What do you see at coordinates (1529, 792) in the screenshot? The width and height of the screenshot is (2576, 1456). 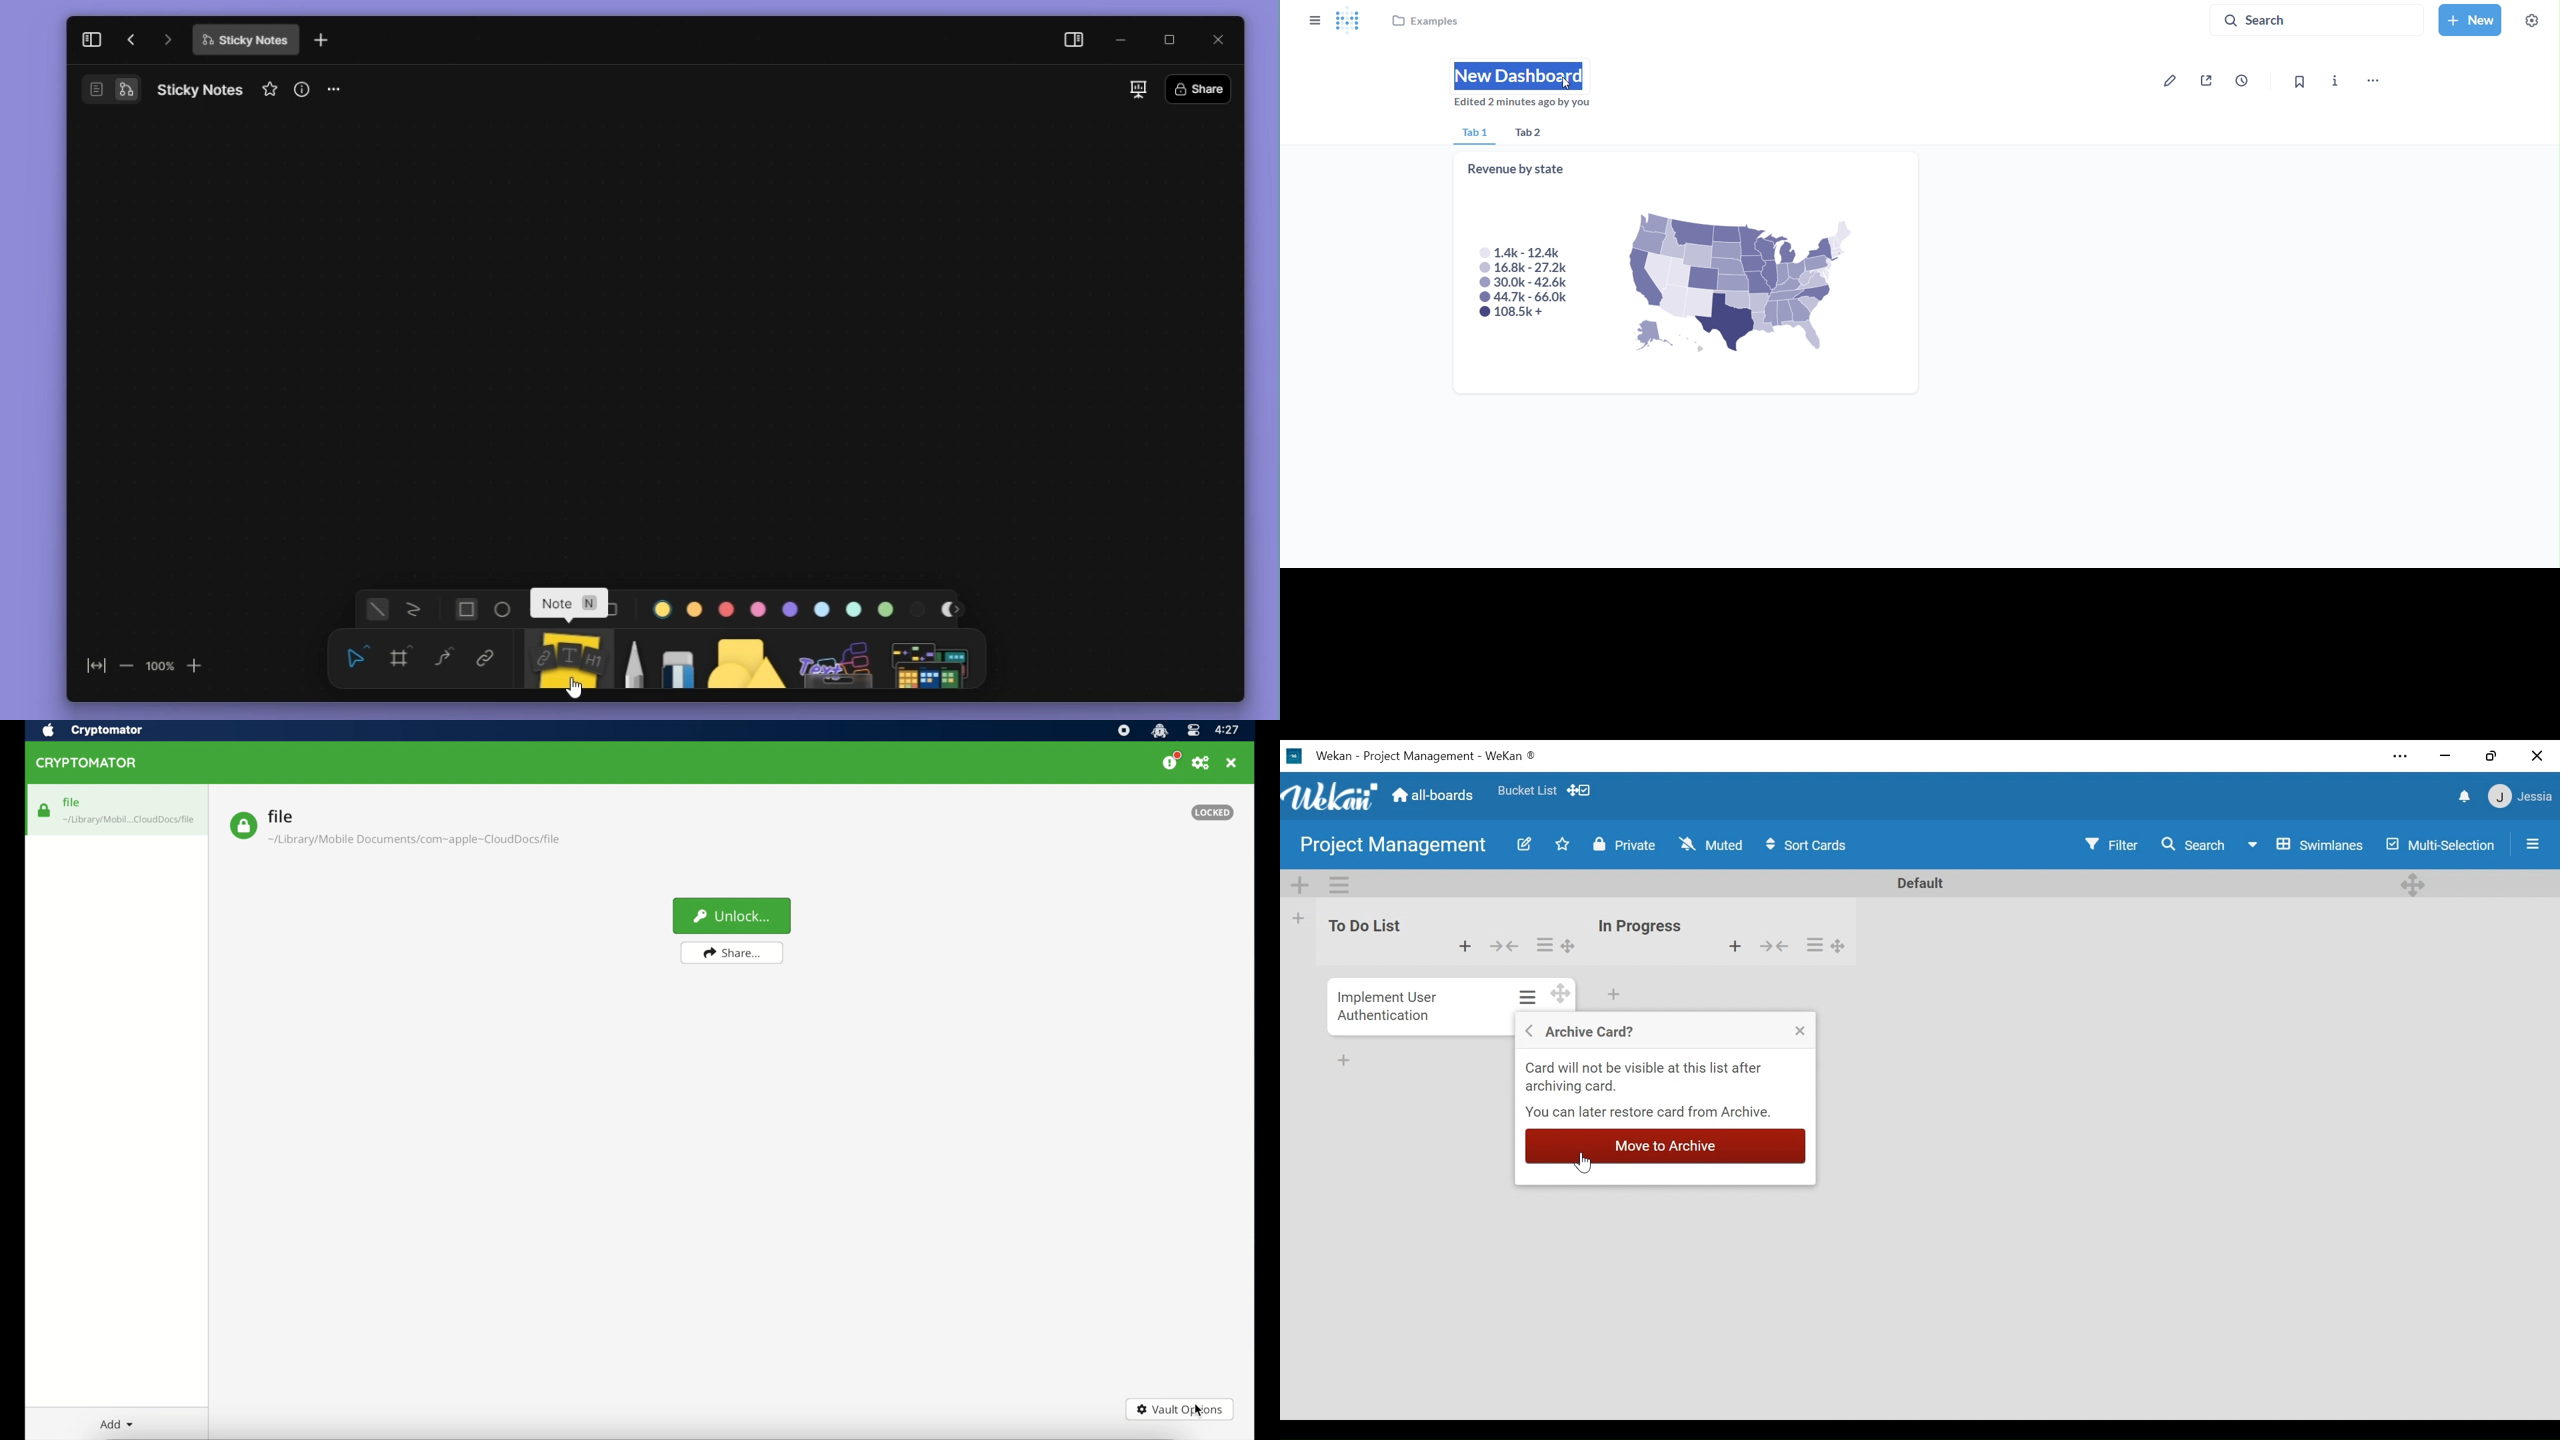 I see `Favorites` at bounding box center [1529, 792].